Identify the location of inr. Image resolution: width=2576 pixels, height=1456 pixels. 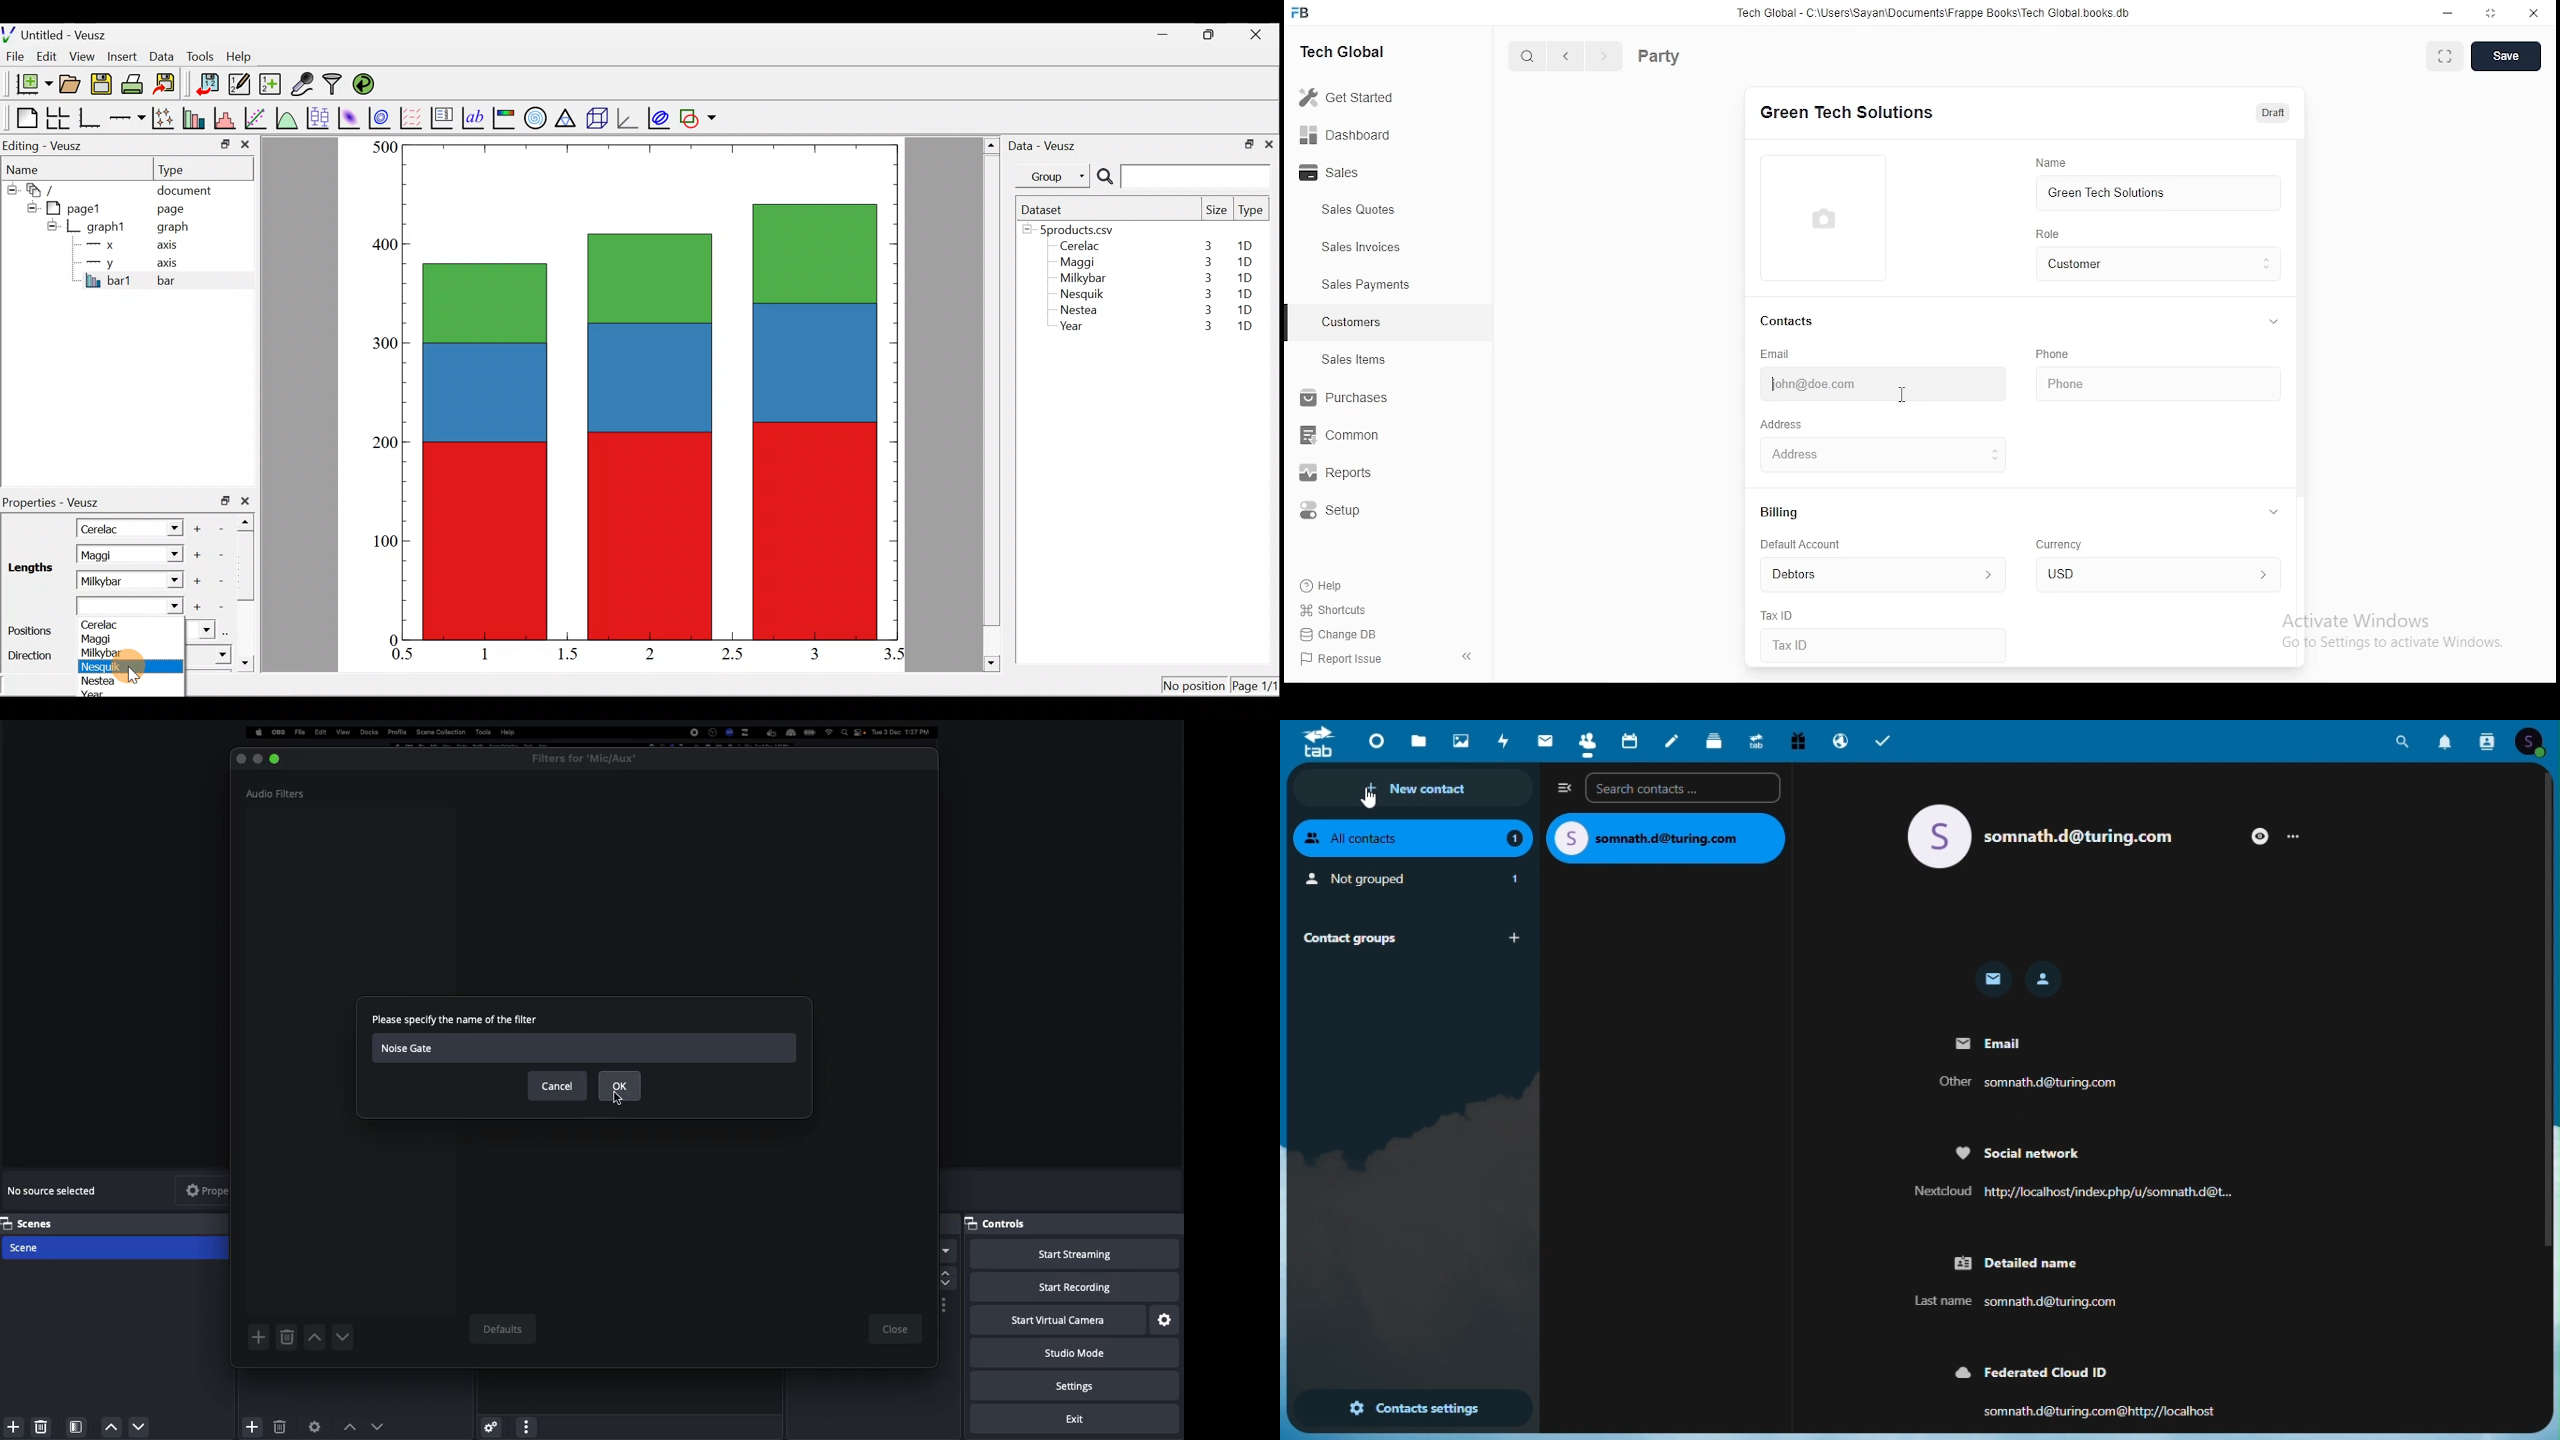
(2153, 575).